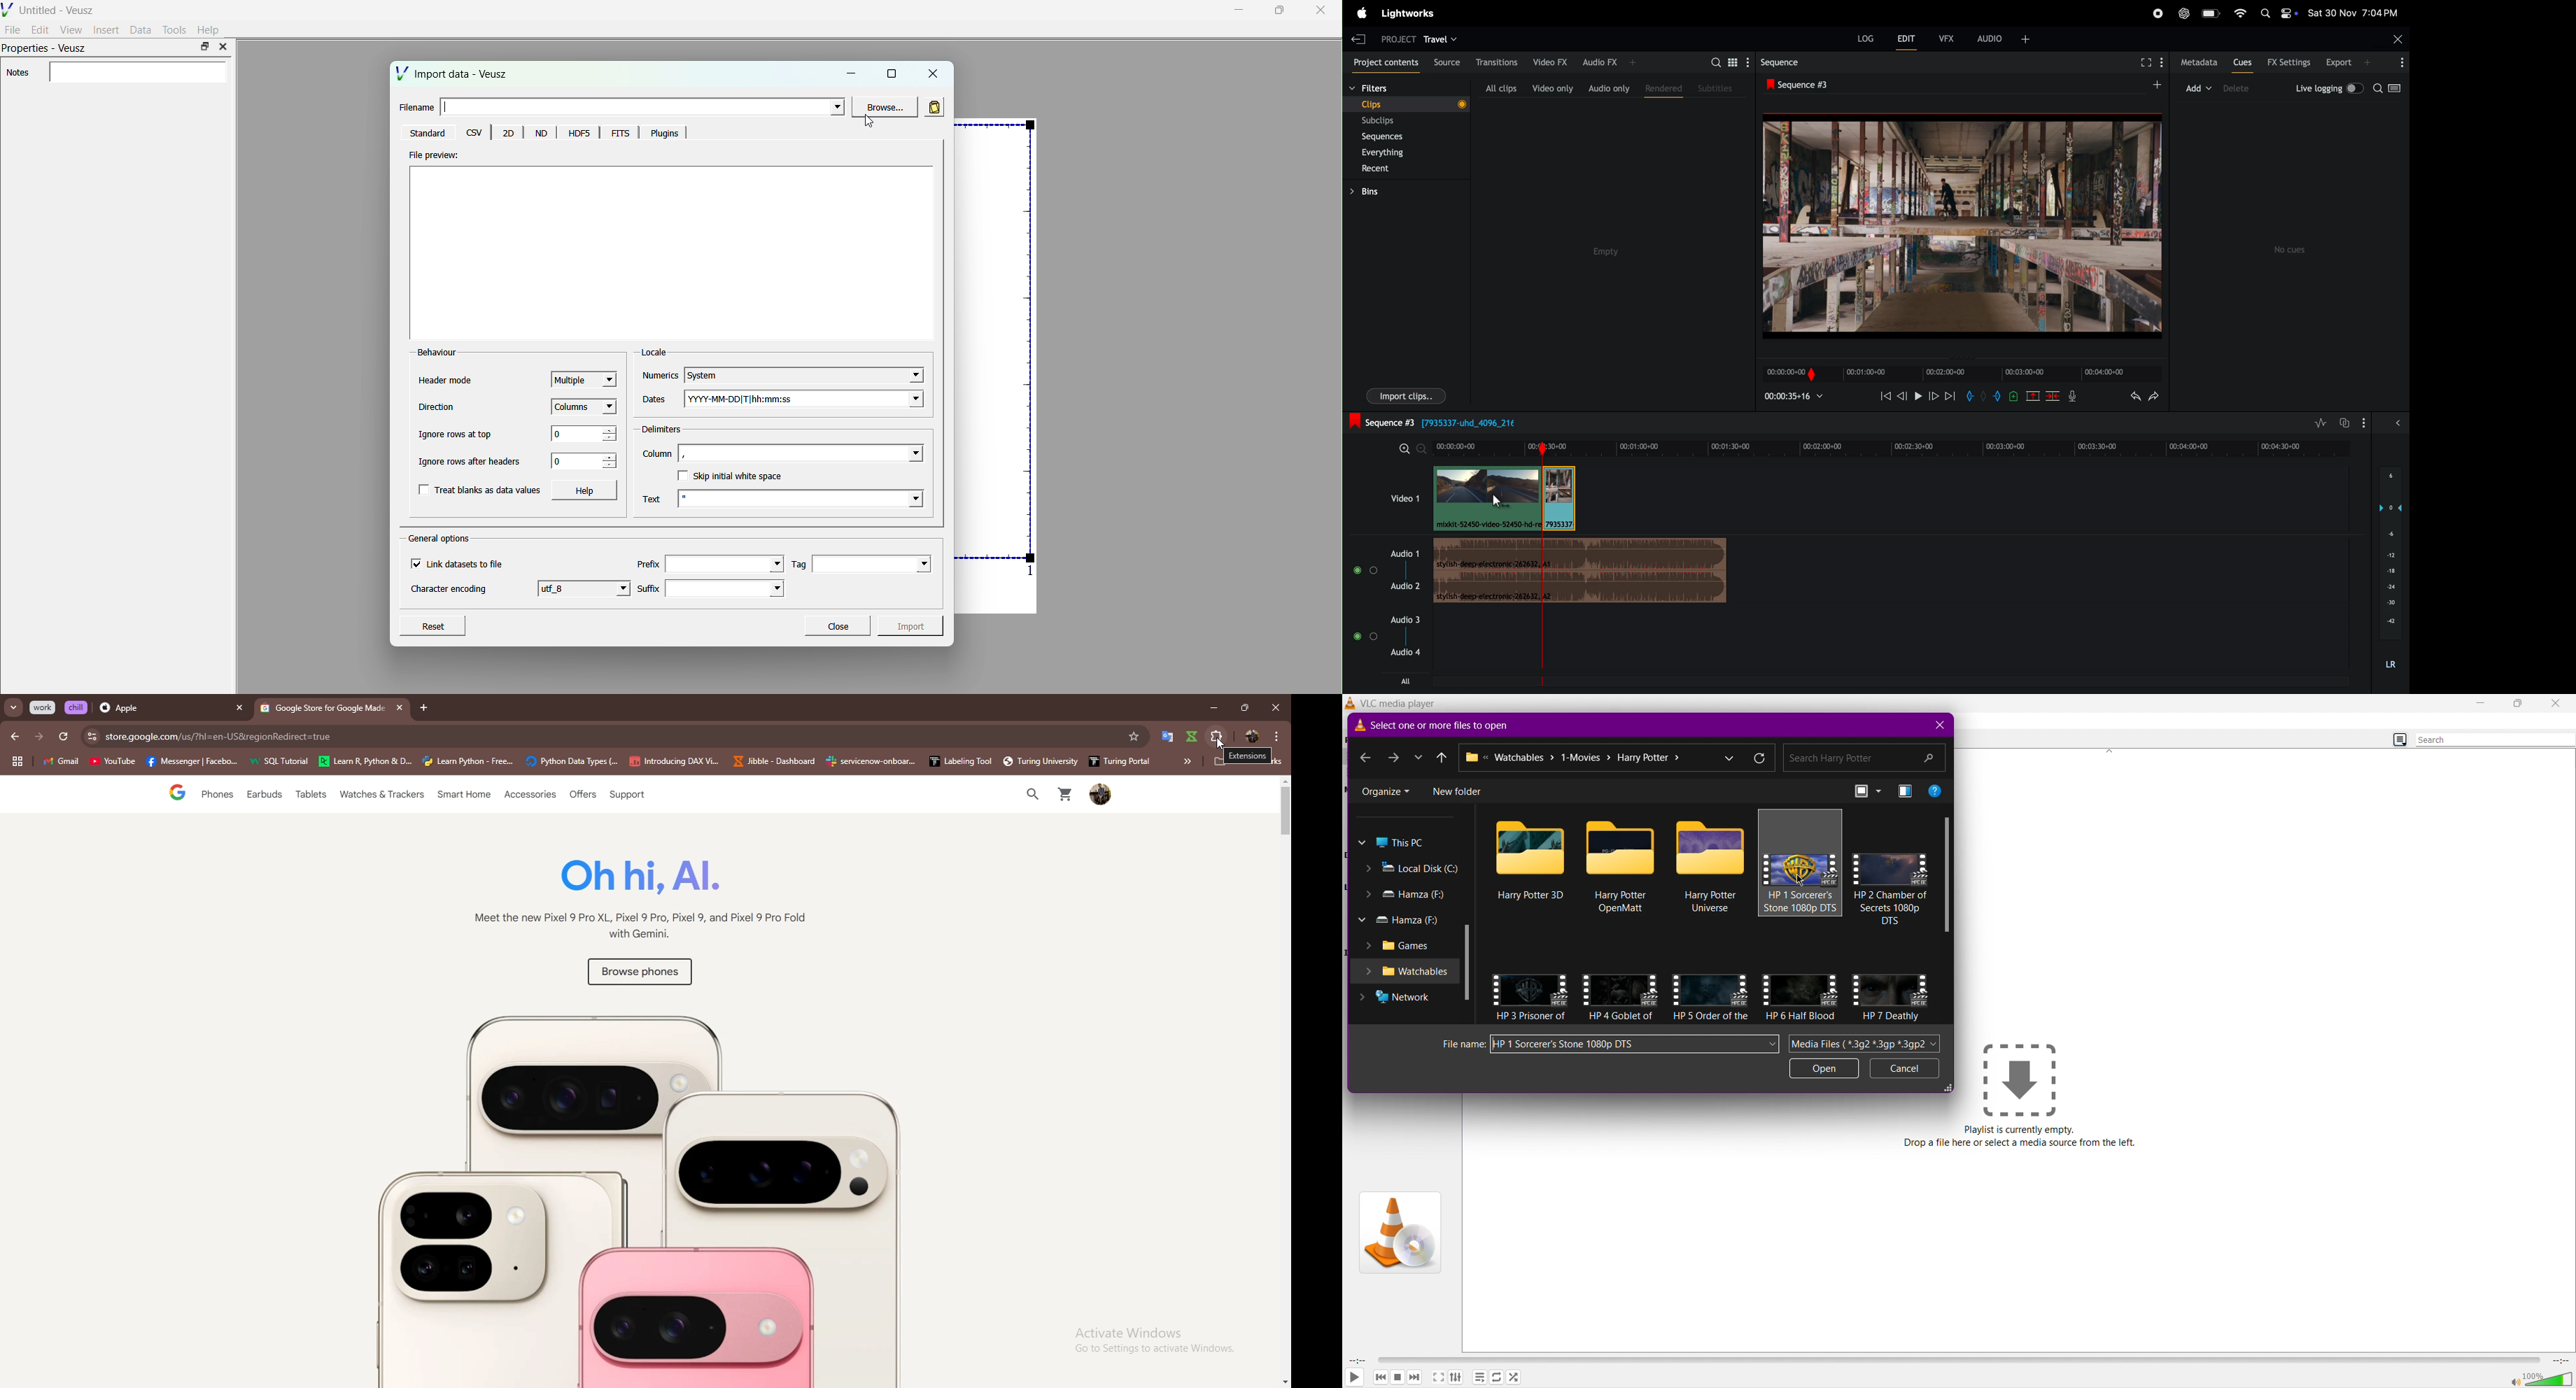 Image resolution: width=2576 pixels, height=1400 pixels. I want to click on add, so click(2200, 87).